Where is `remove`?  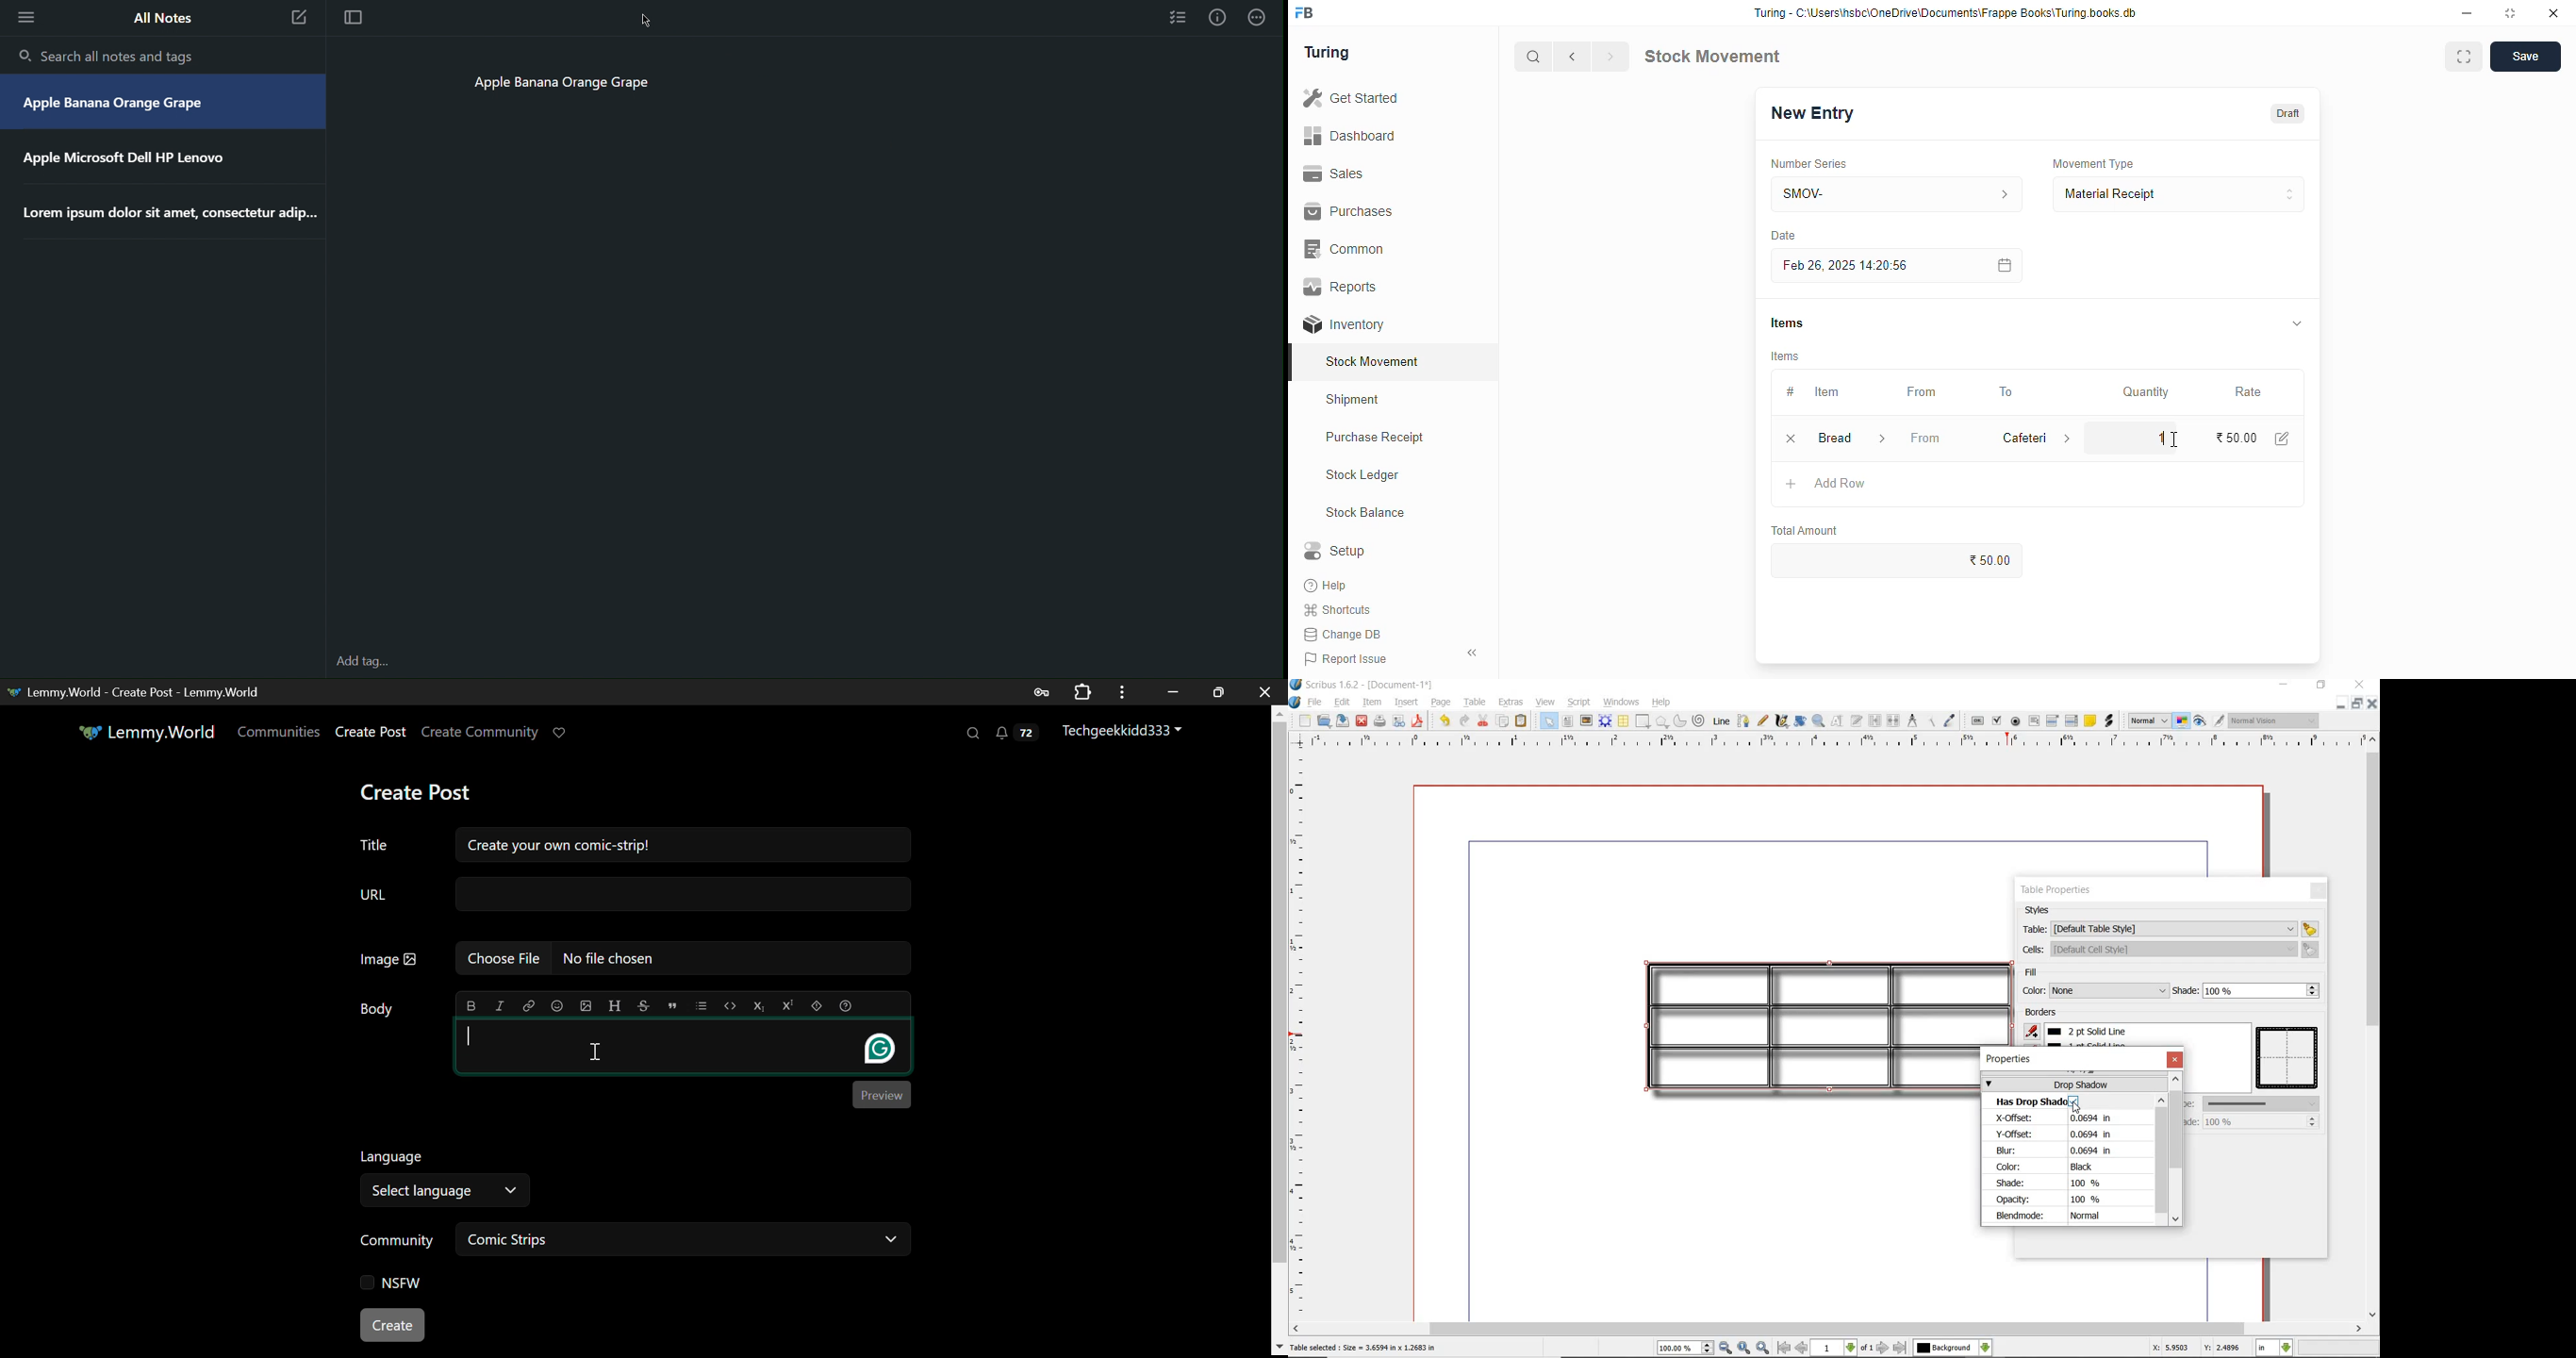 remove is located at coordinates (1791, 439).